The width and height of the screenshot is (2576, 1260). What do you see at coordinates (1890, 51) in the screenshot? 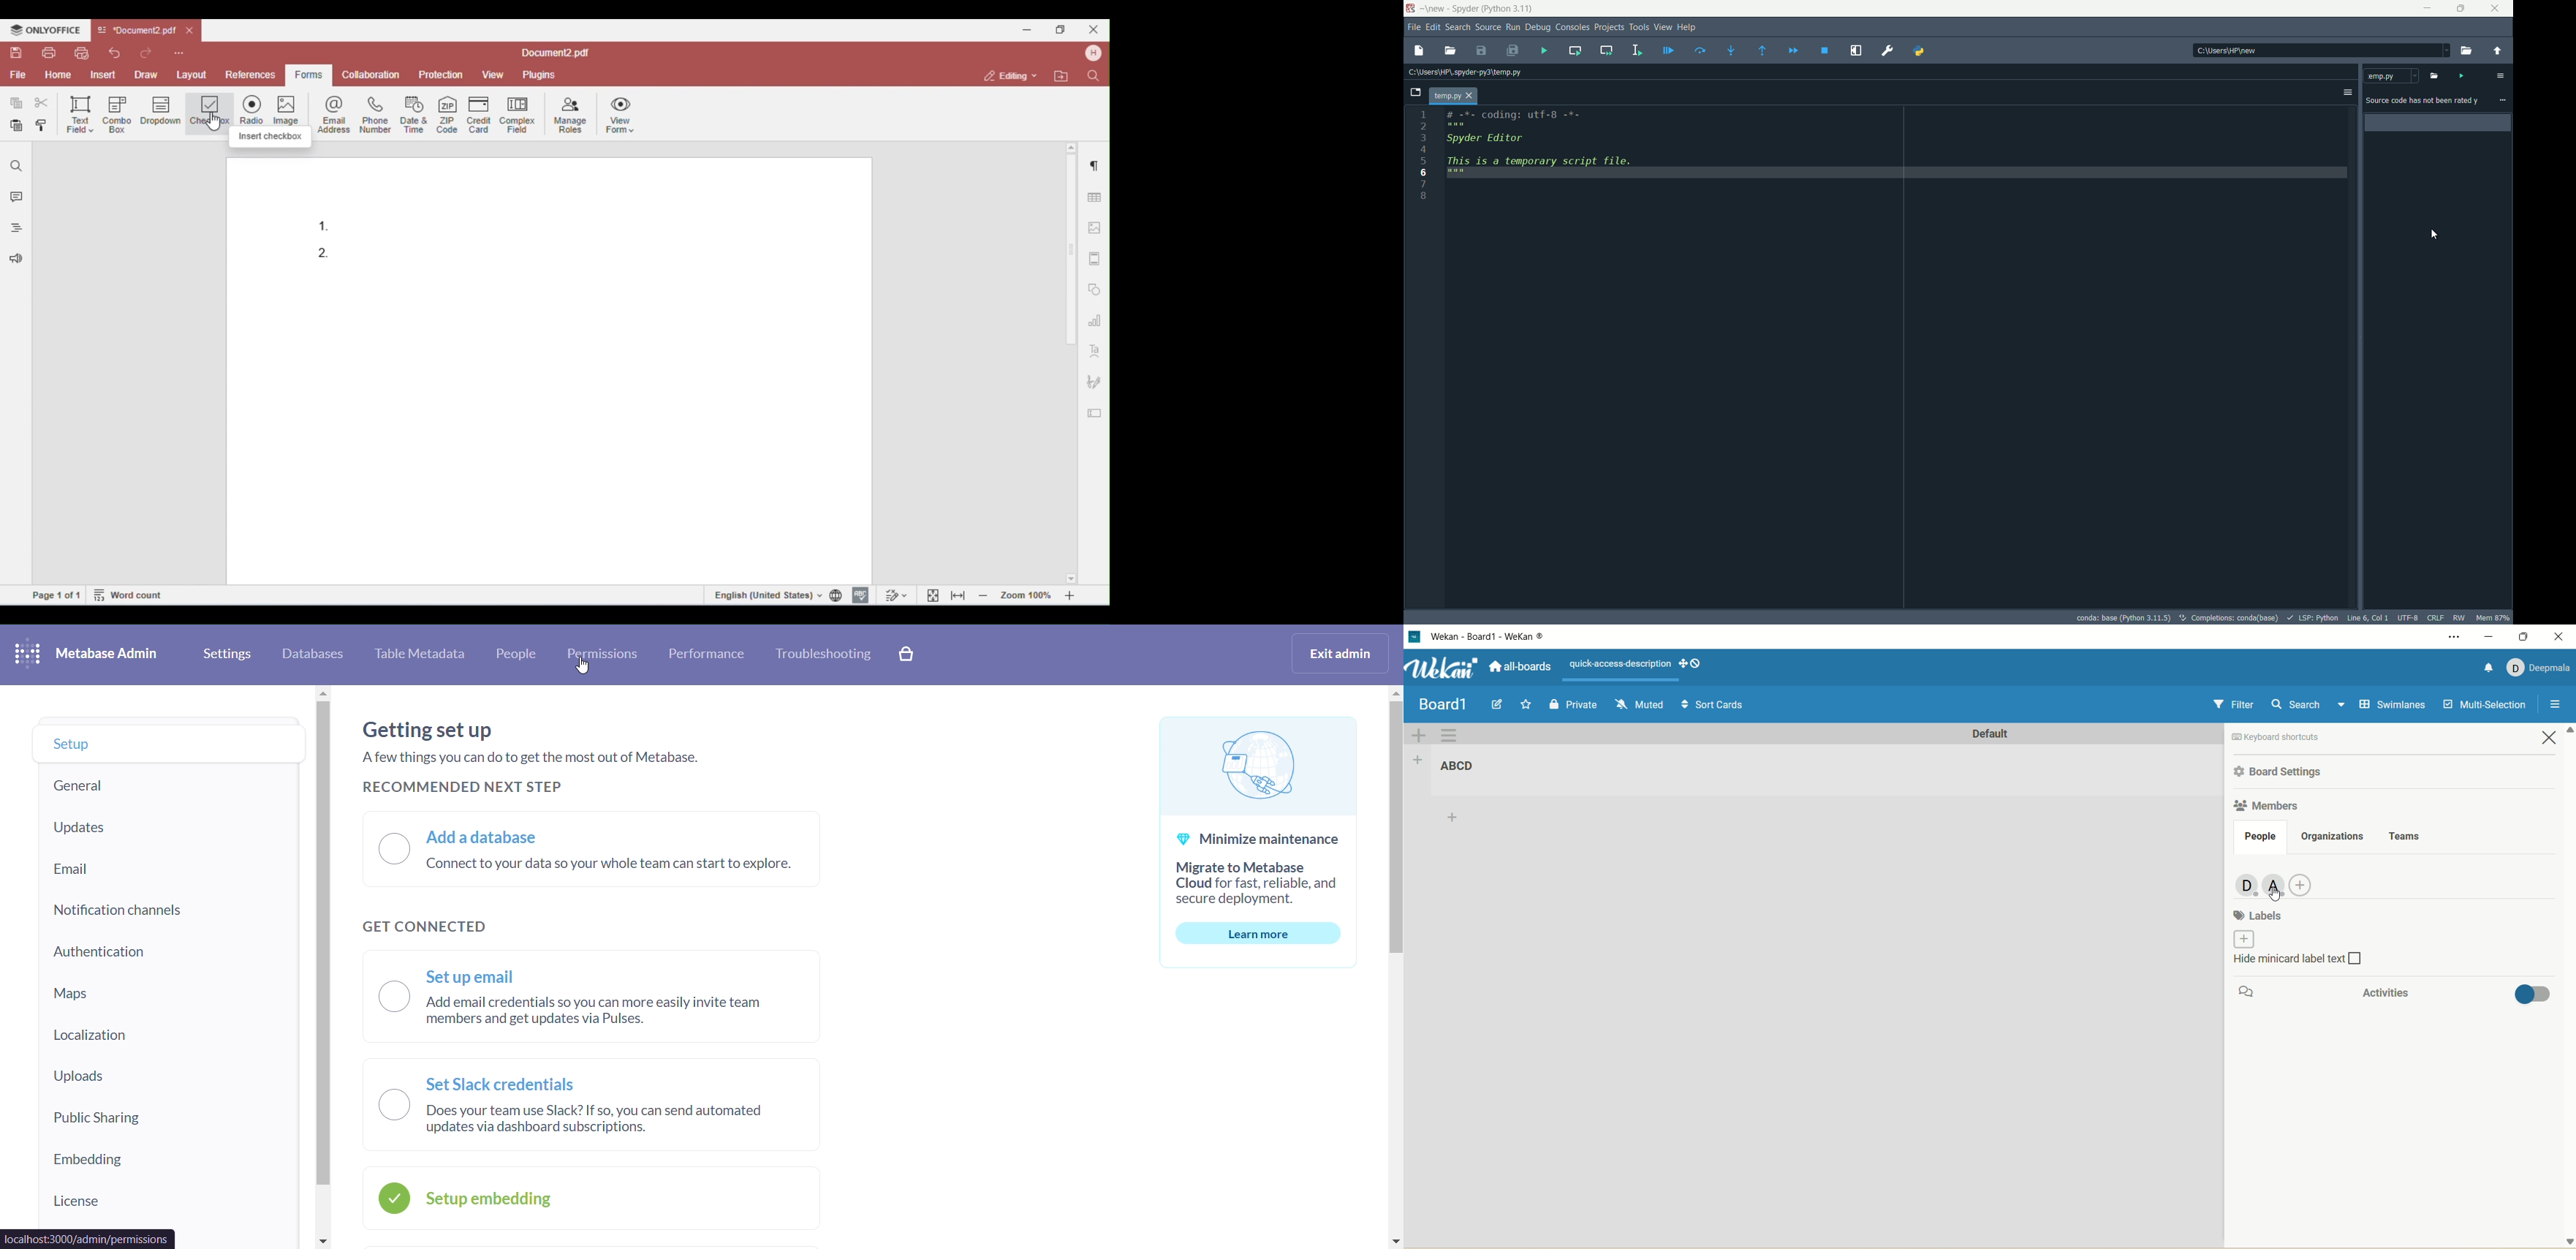
I see `preferences` at bounding box center [1890, 51].